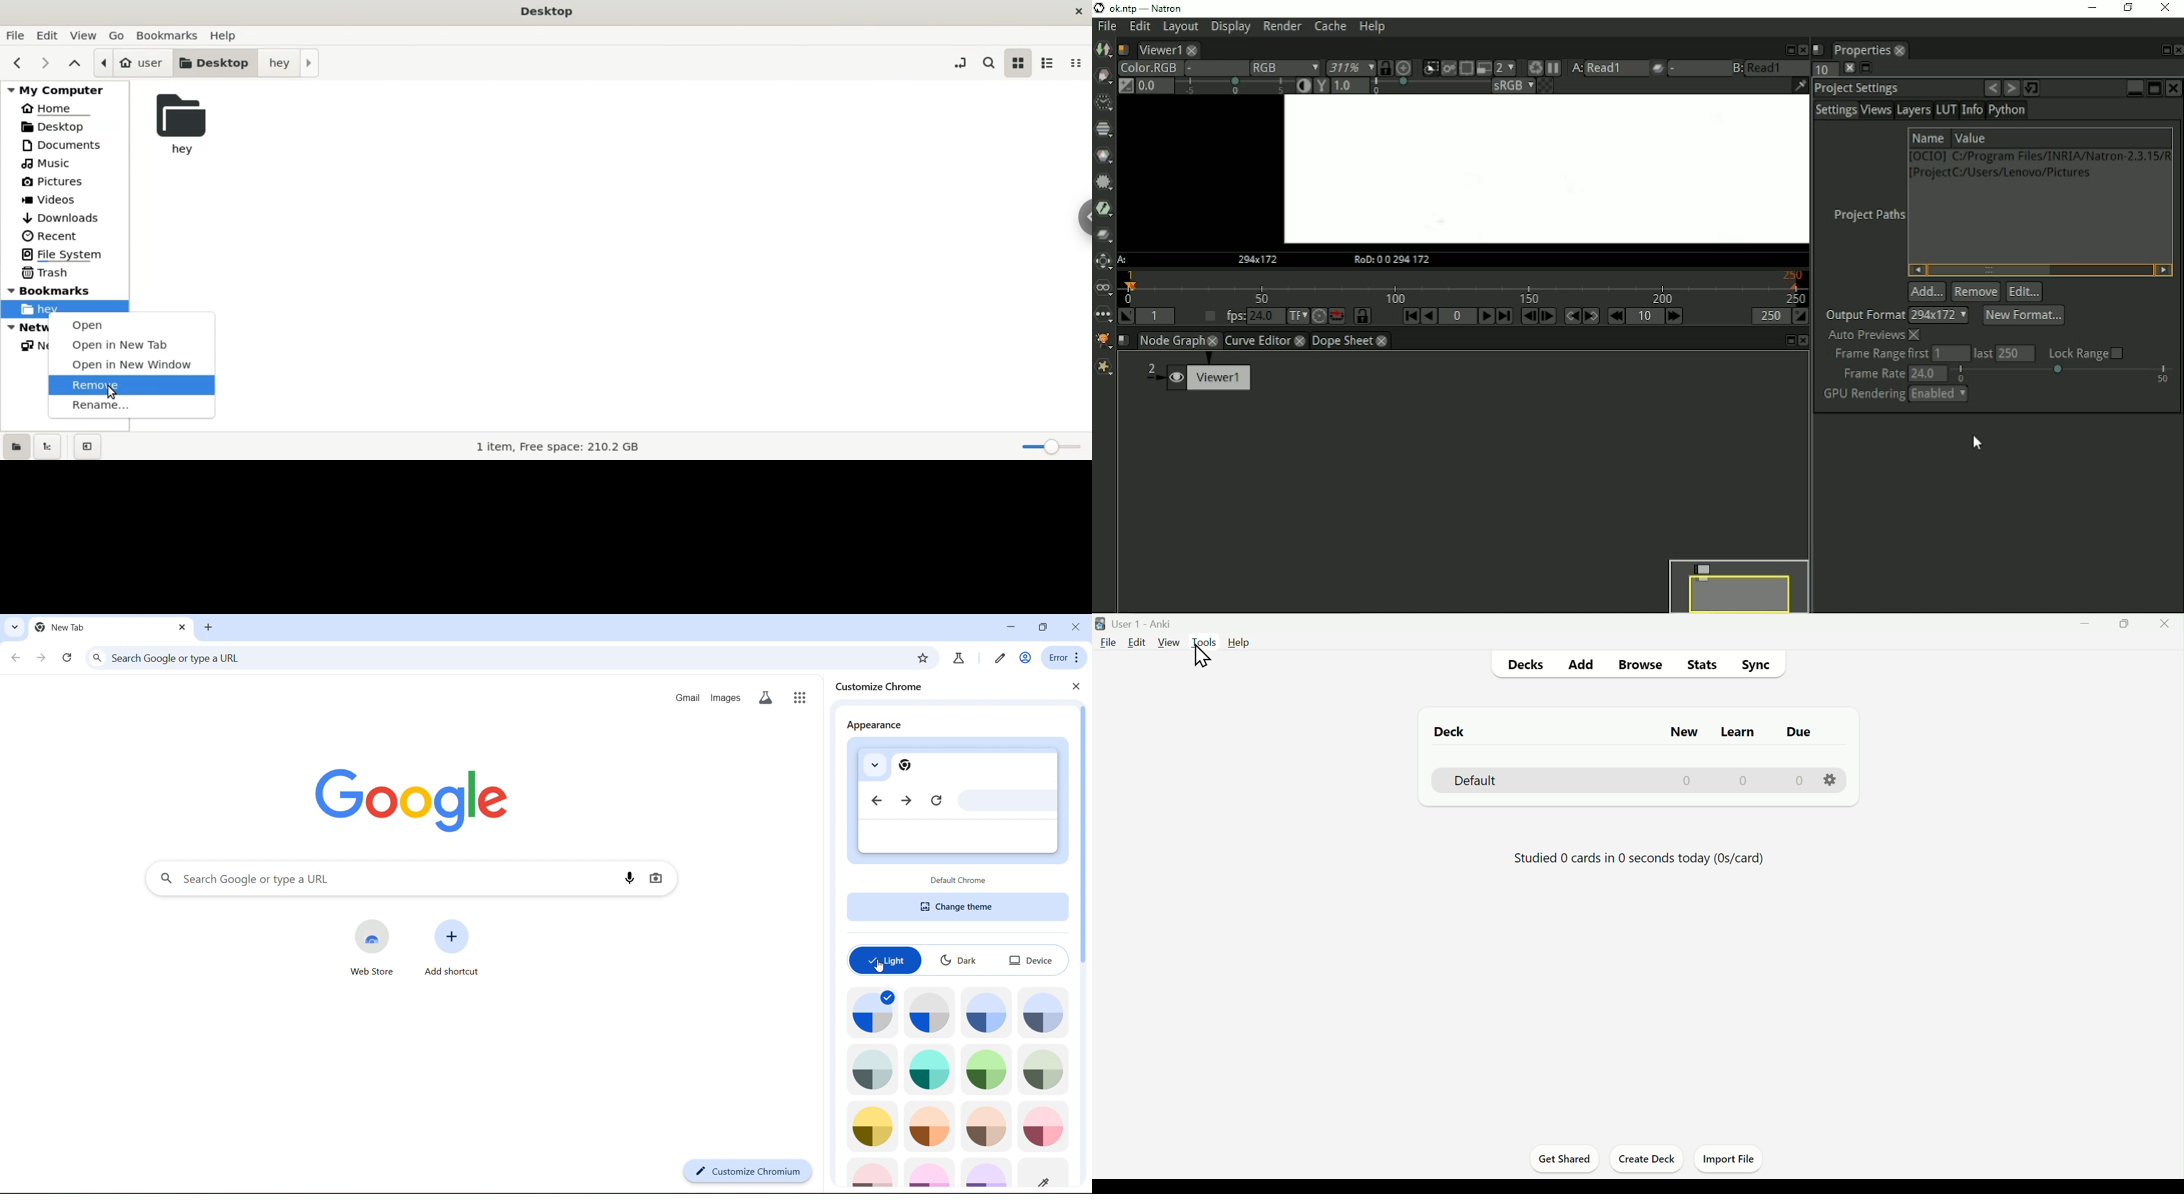  I want to click on image, so click(874, 1070).